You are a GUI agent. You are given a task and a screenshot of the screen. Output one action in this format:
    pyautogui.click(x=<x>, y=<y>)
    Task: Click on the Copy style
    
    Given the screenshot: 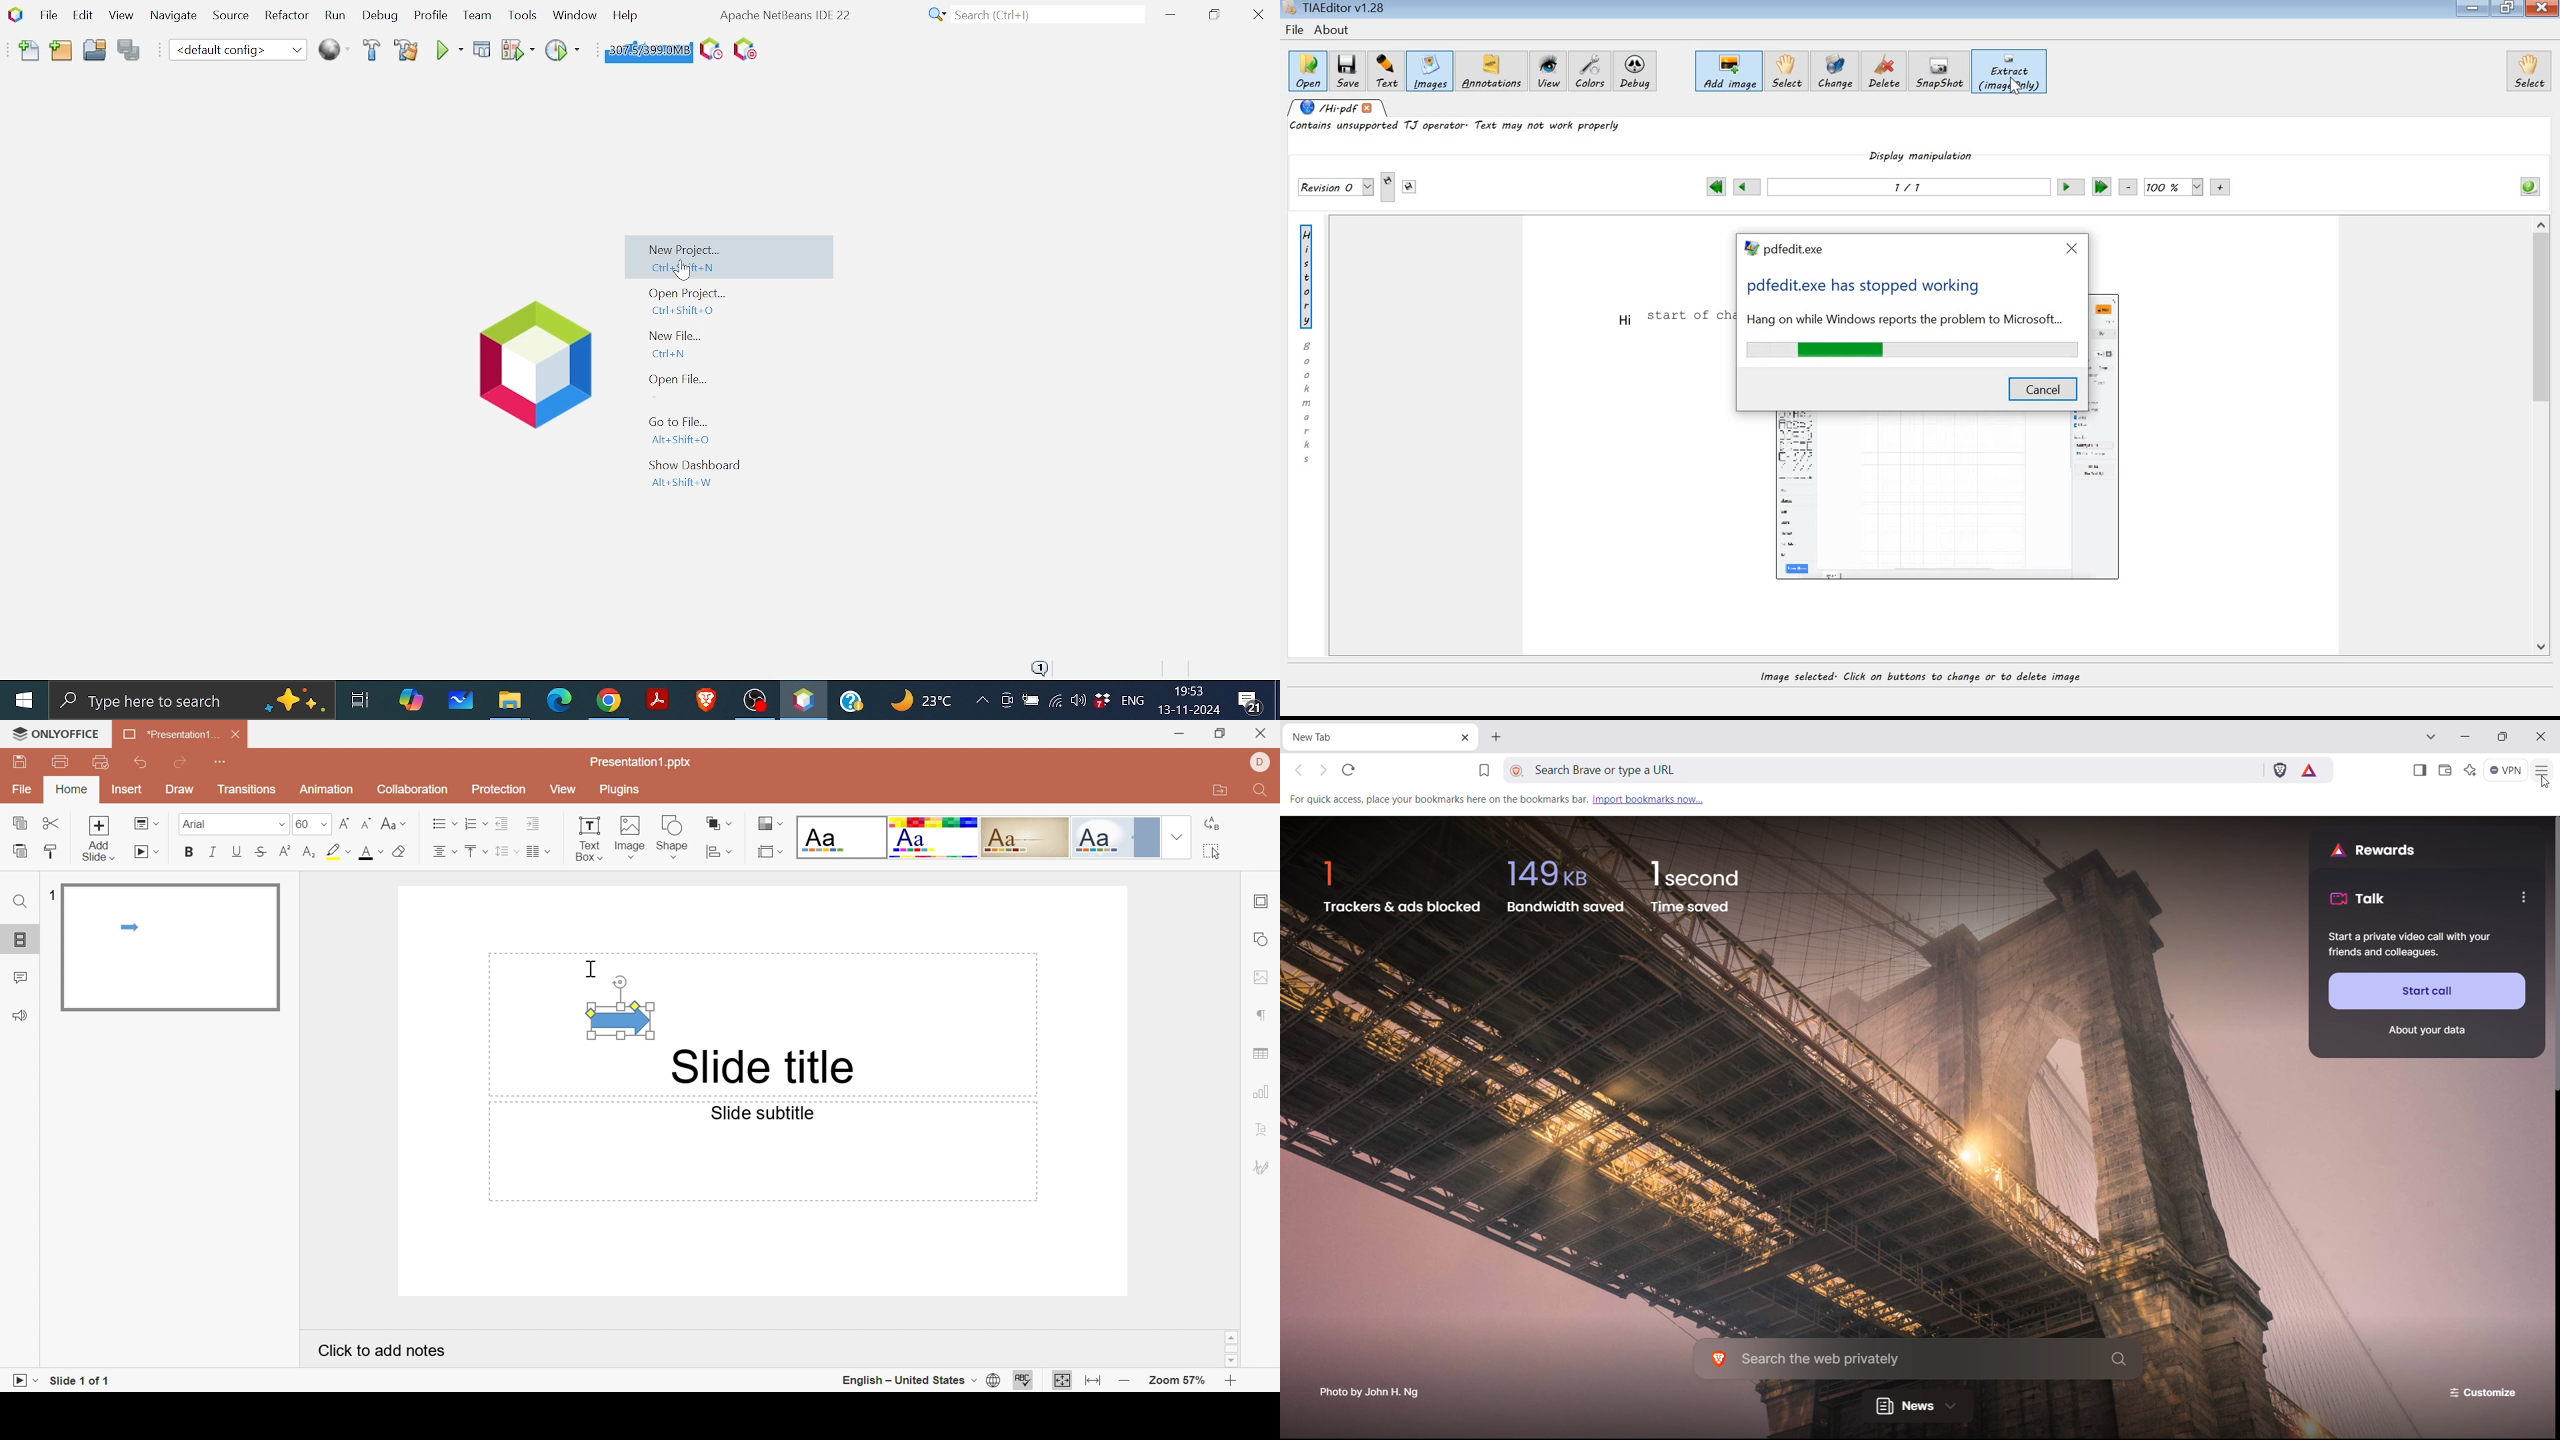 What is the action you would take?
    pyautogui.click(x=51, y=853)
    